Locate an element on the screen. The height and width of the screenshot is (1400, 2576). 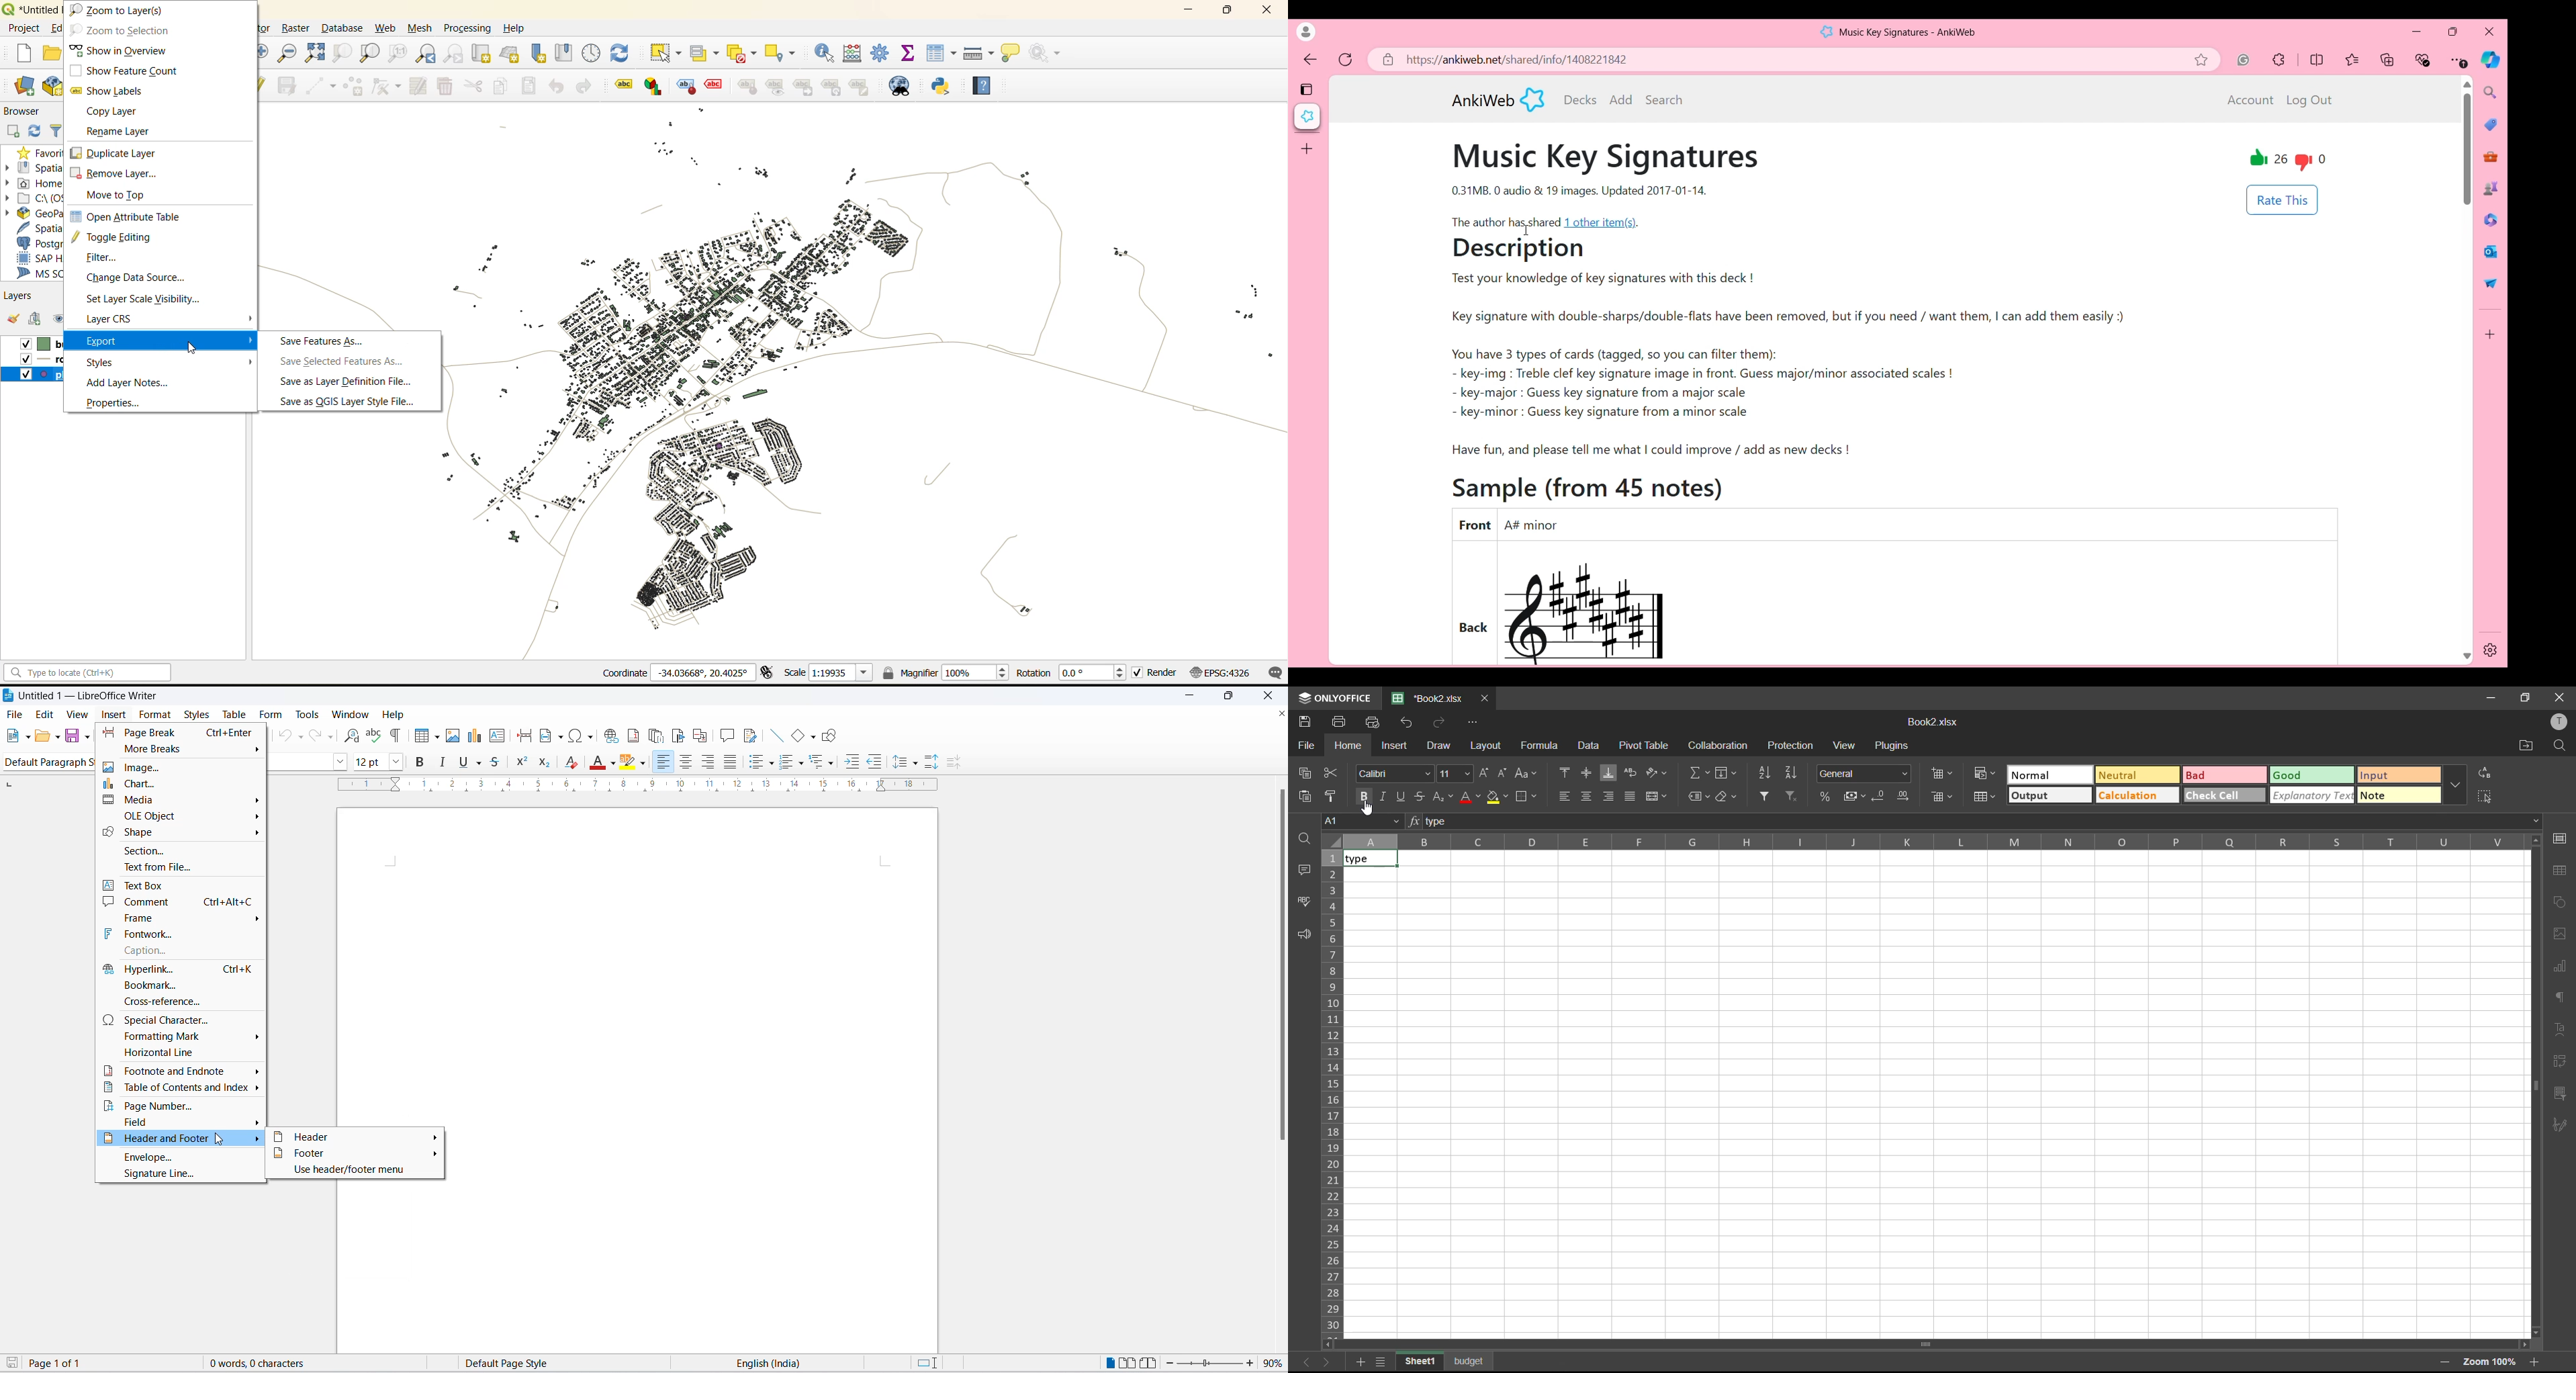
add sheet is located at coordinates (1359, 1364).